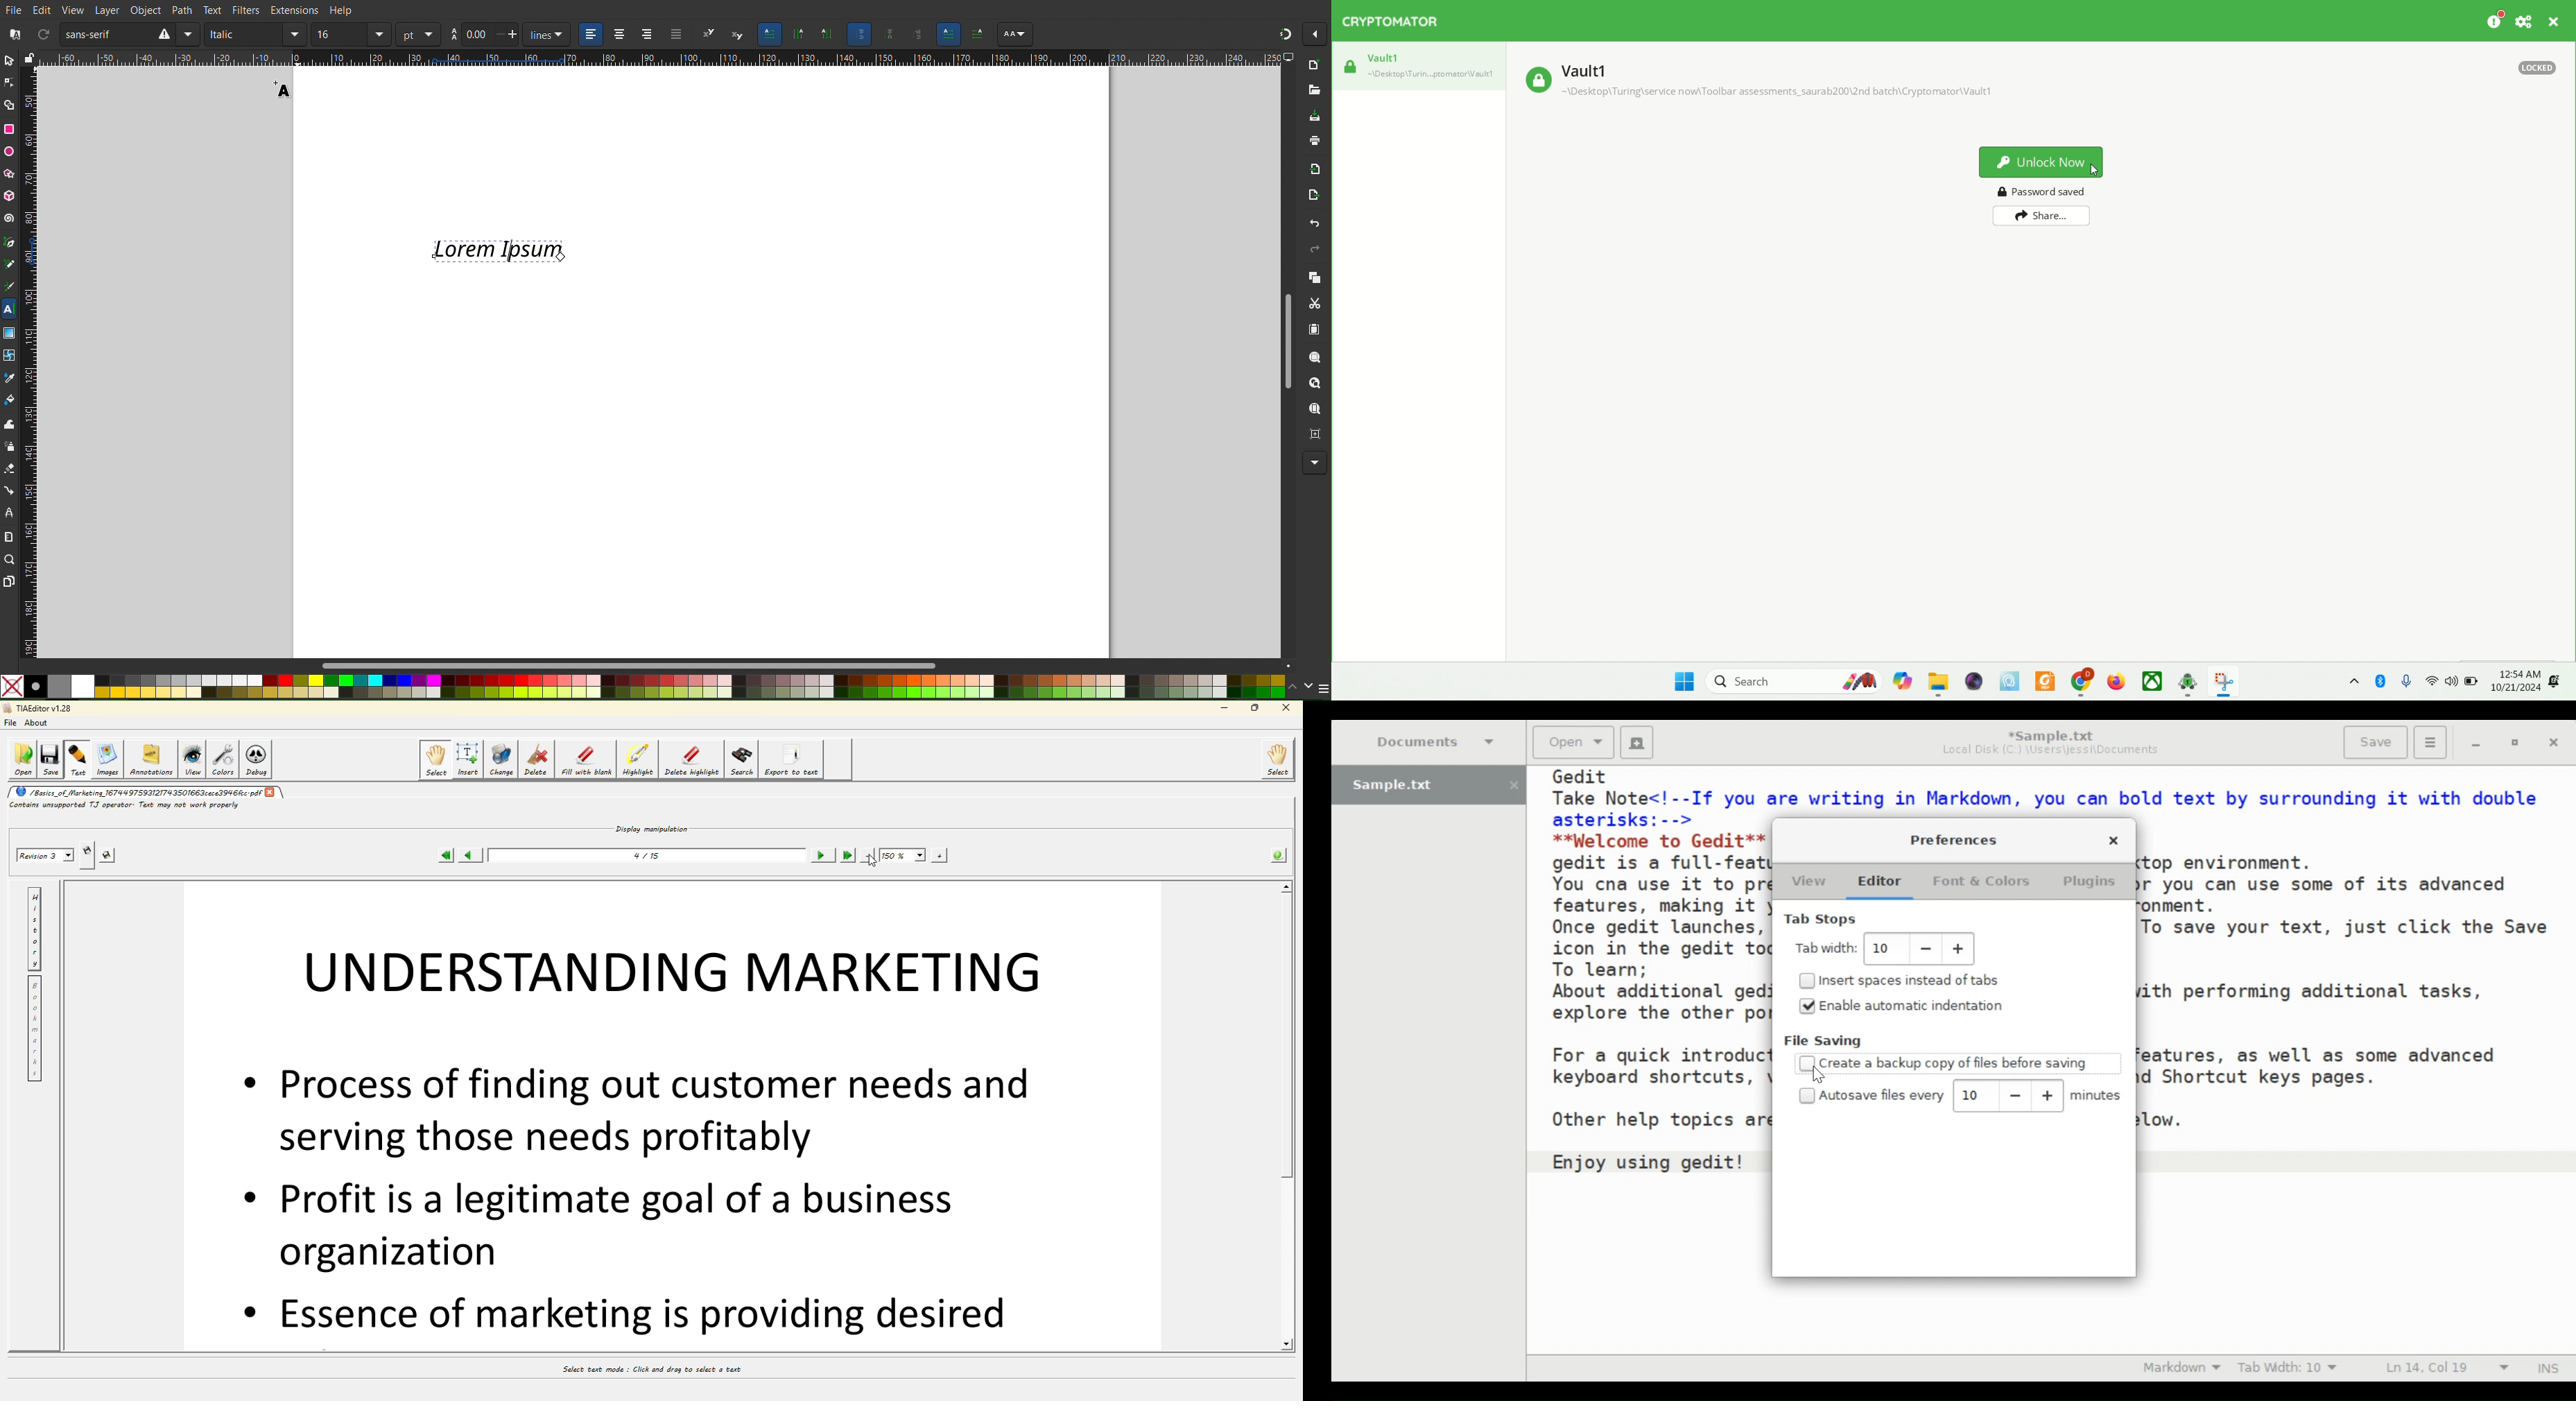  What do you see at coordinates (8, 378) in the screenshot?
I see `Color Picker Tool` at bounding box center [8, 378].